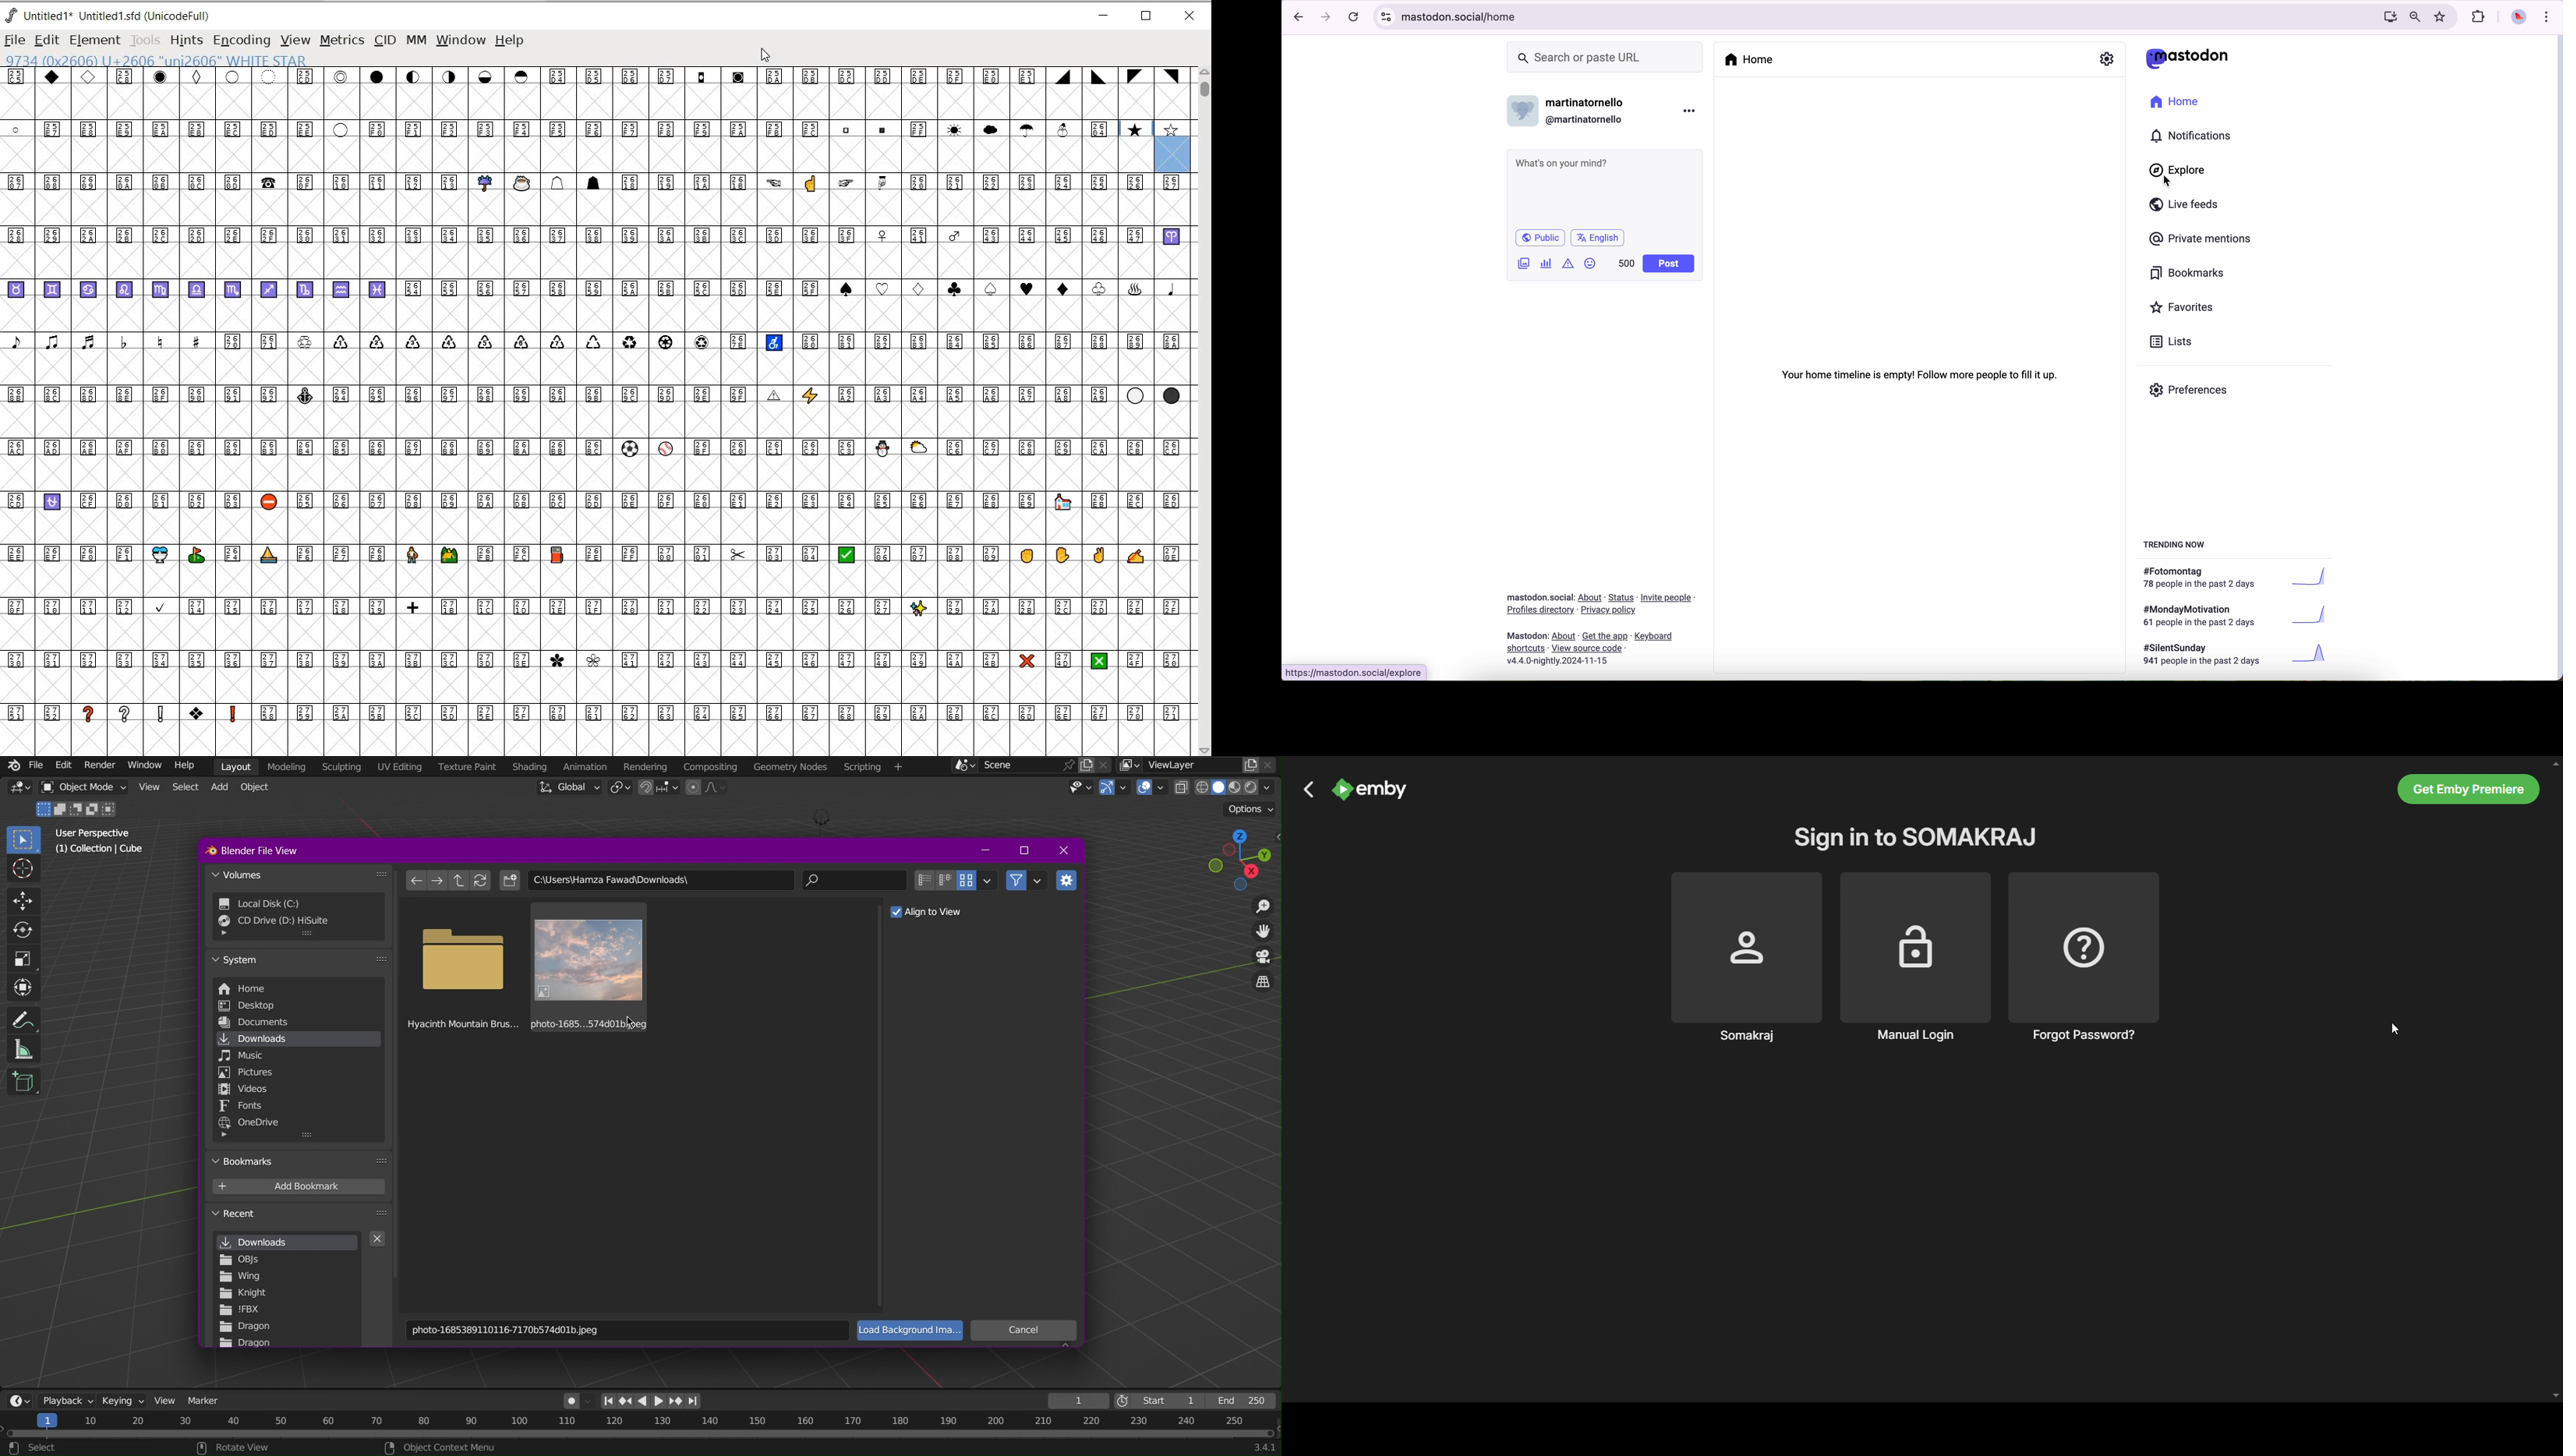 This screenshot has height=1456, width=2576. Describe the element at coordinates (243, 1311) in the screenshot. I see `!FBX` at that location.